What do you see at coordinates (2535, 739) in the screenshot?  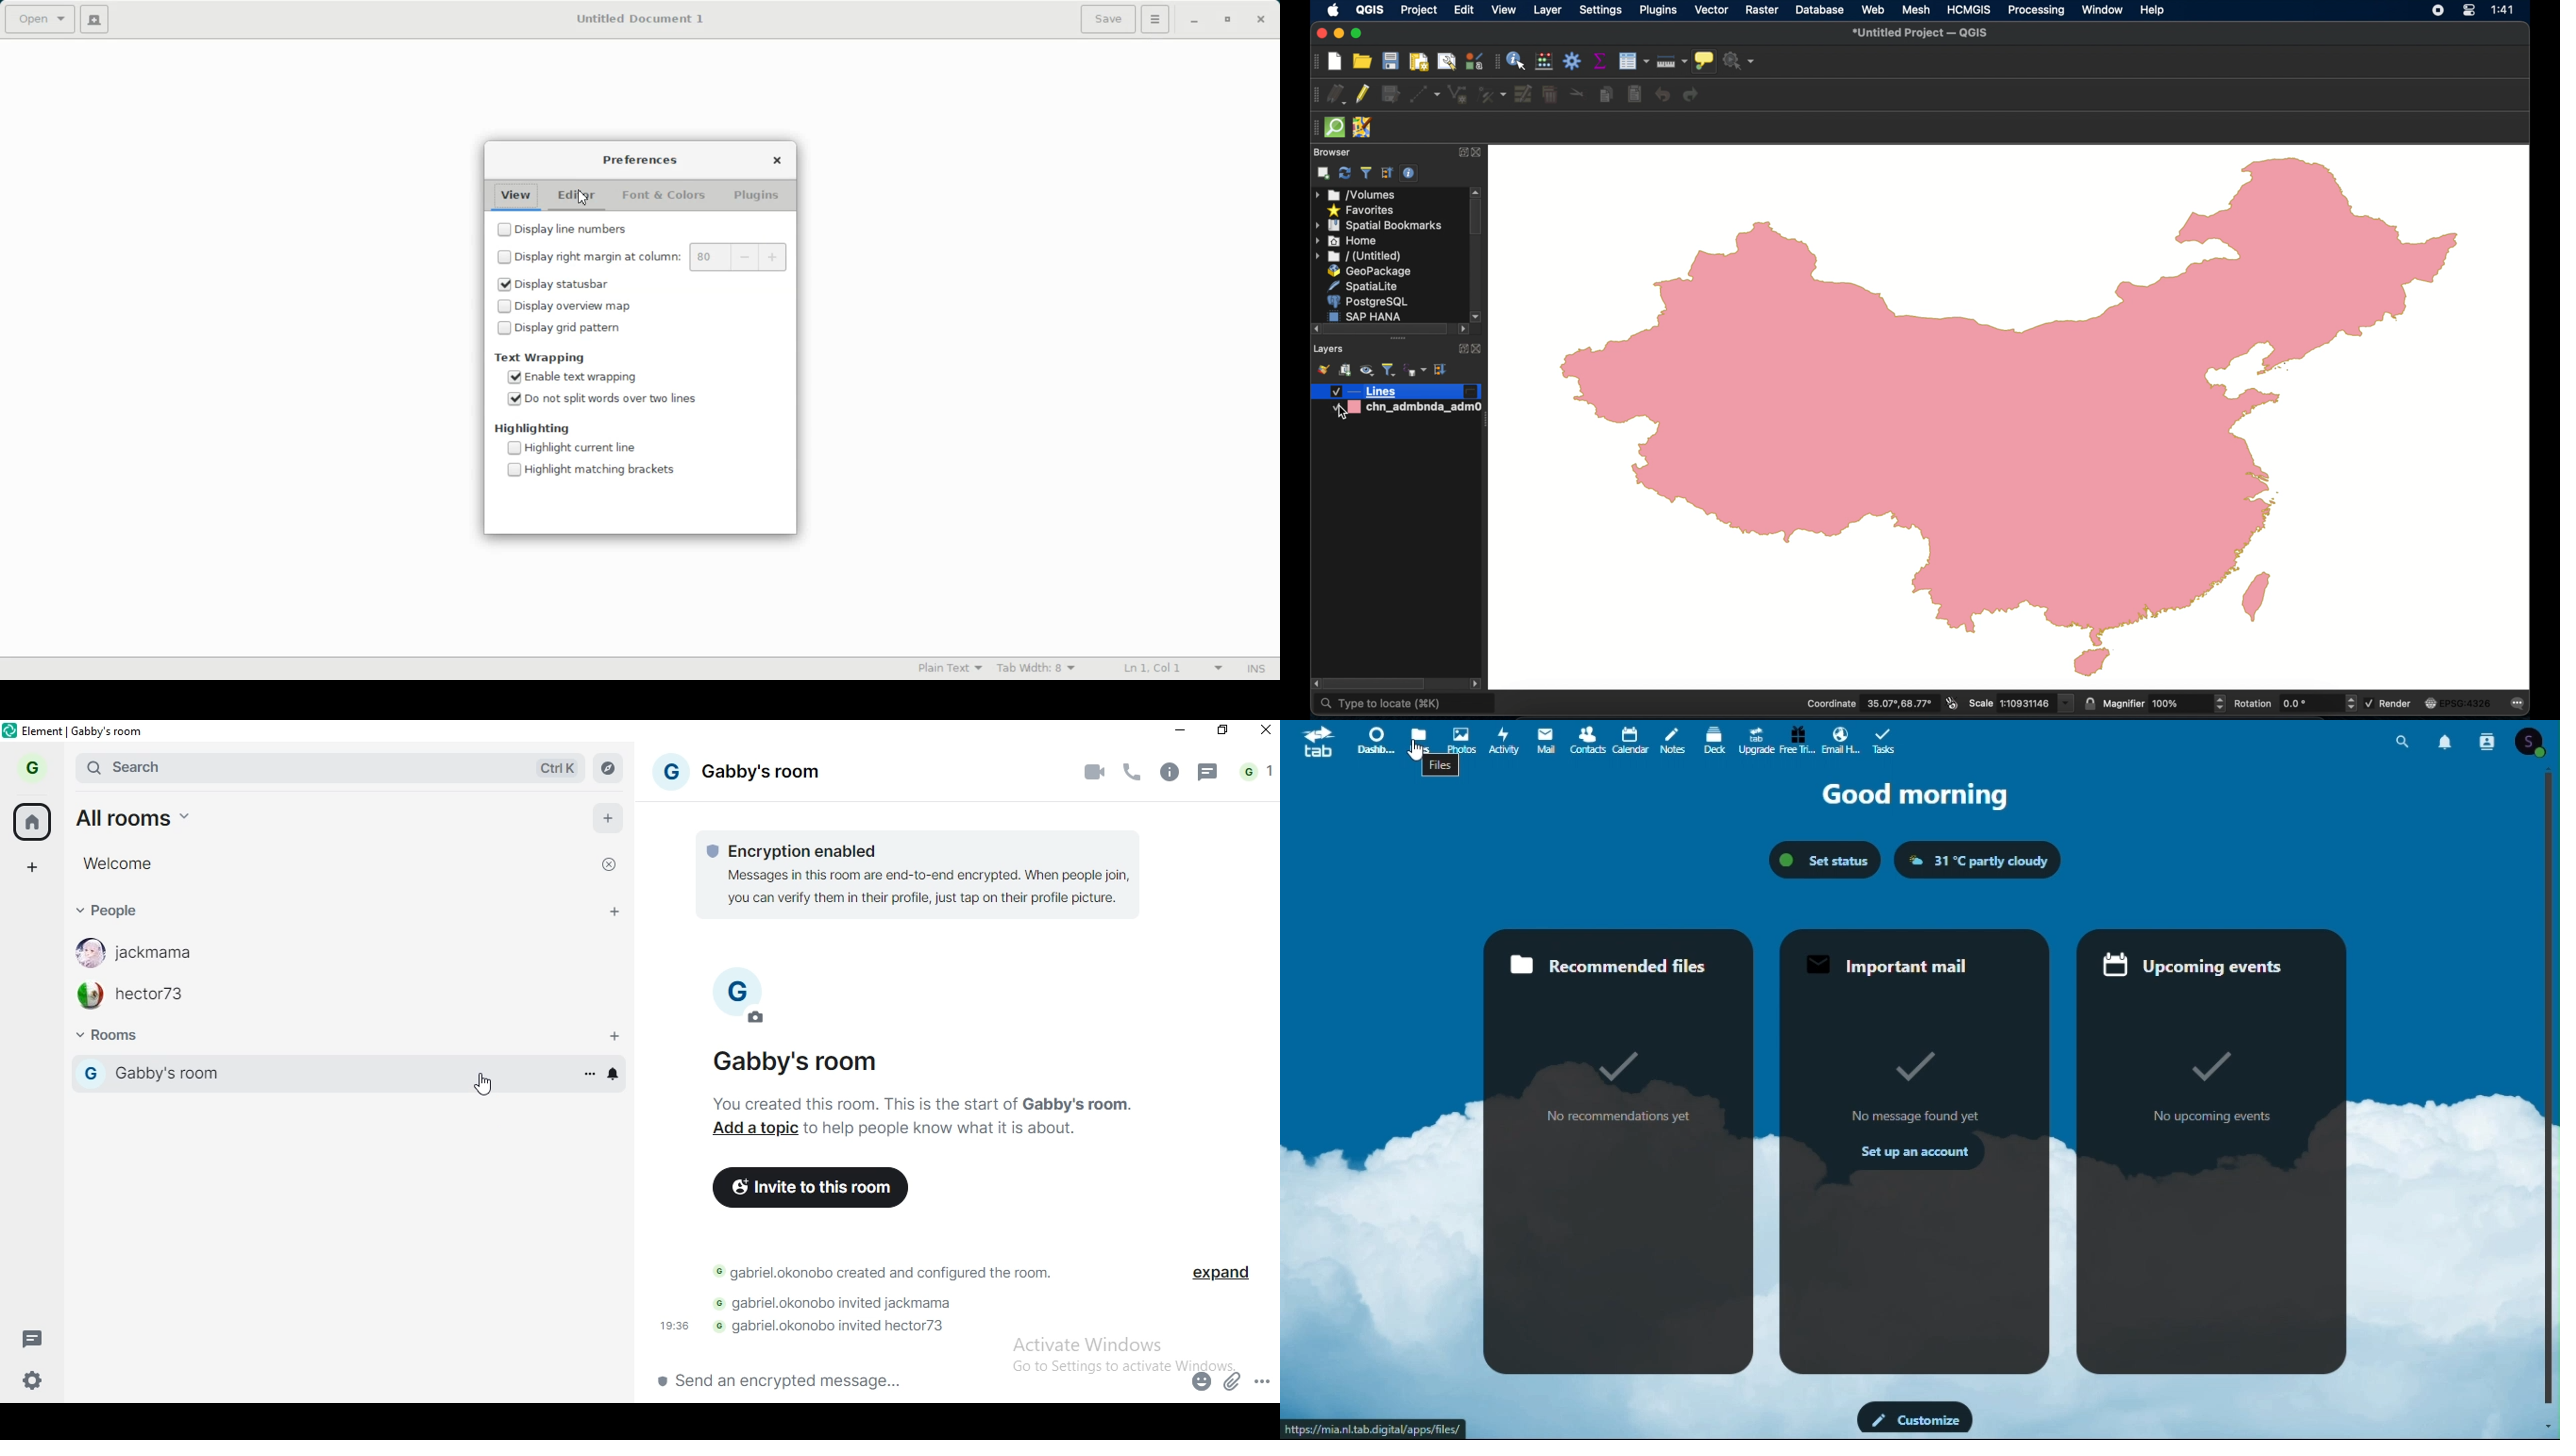 I see `Account icon` at bounding box center [2535, 739].